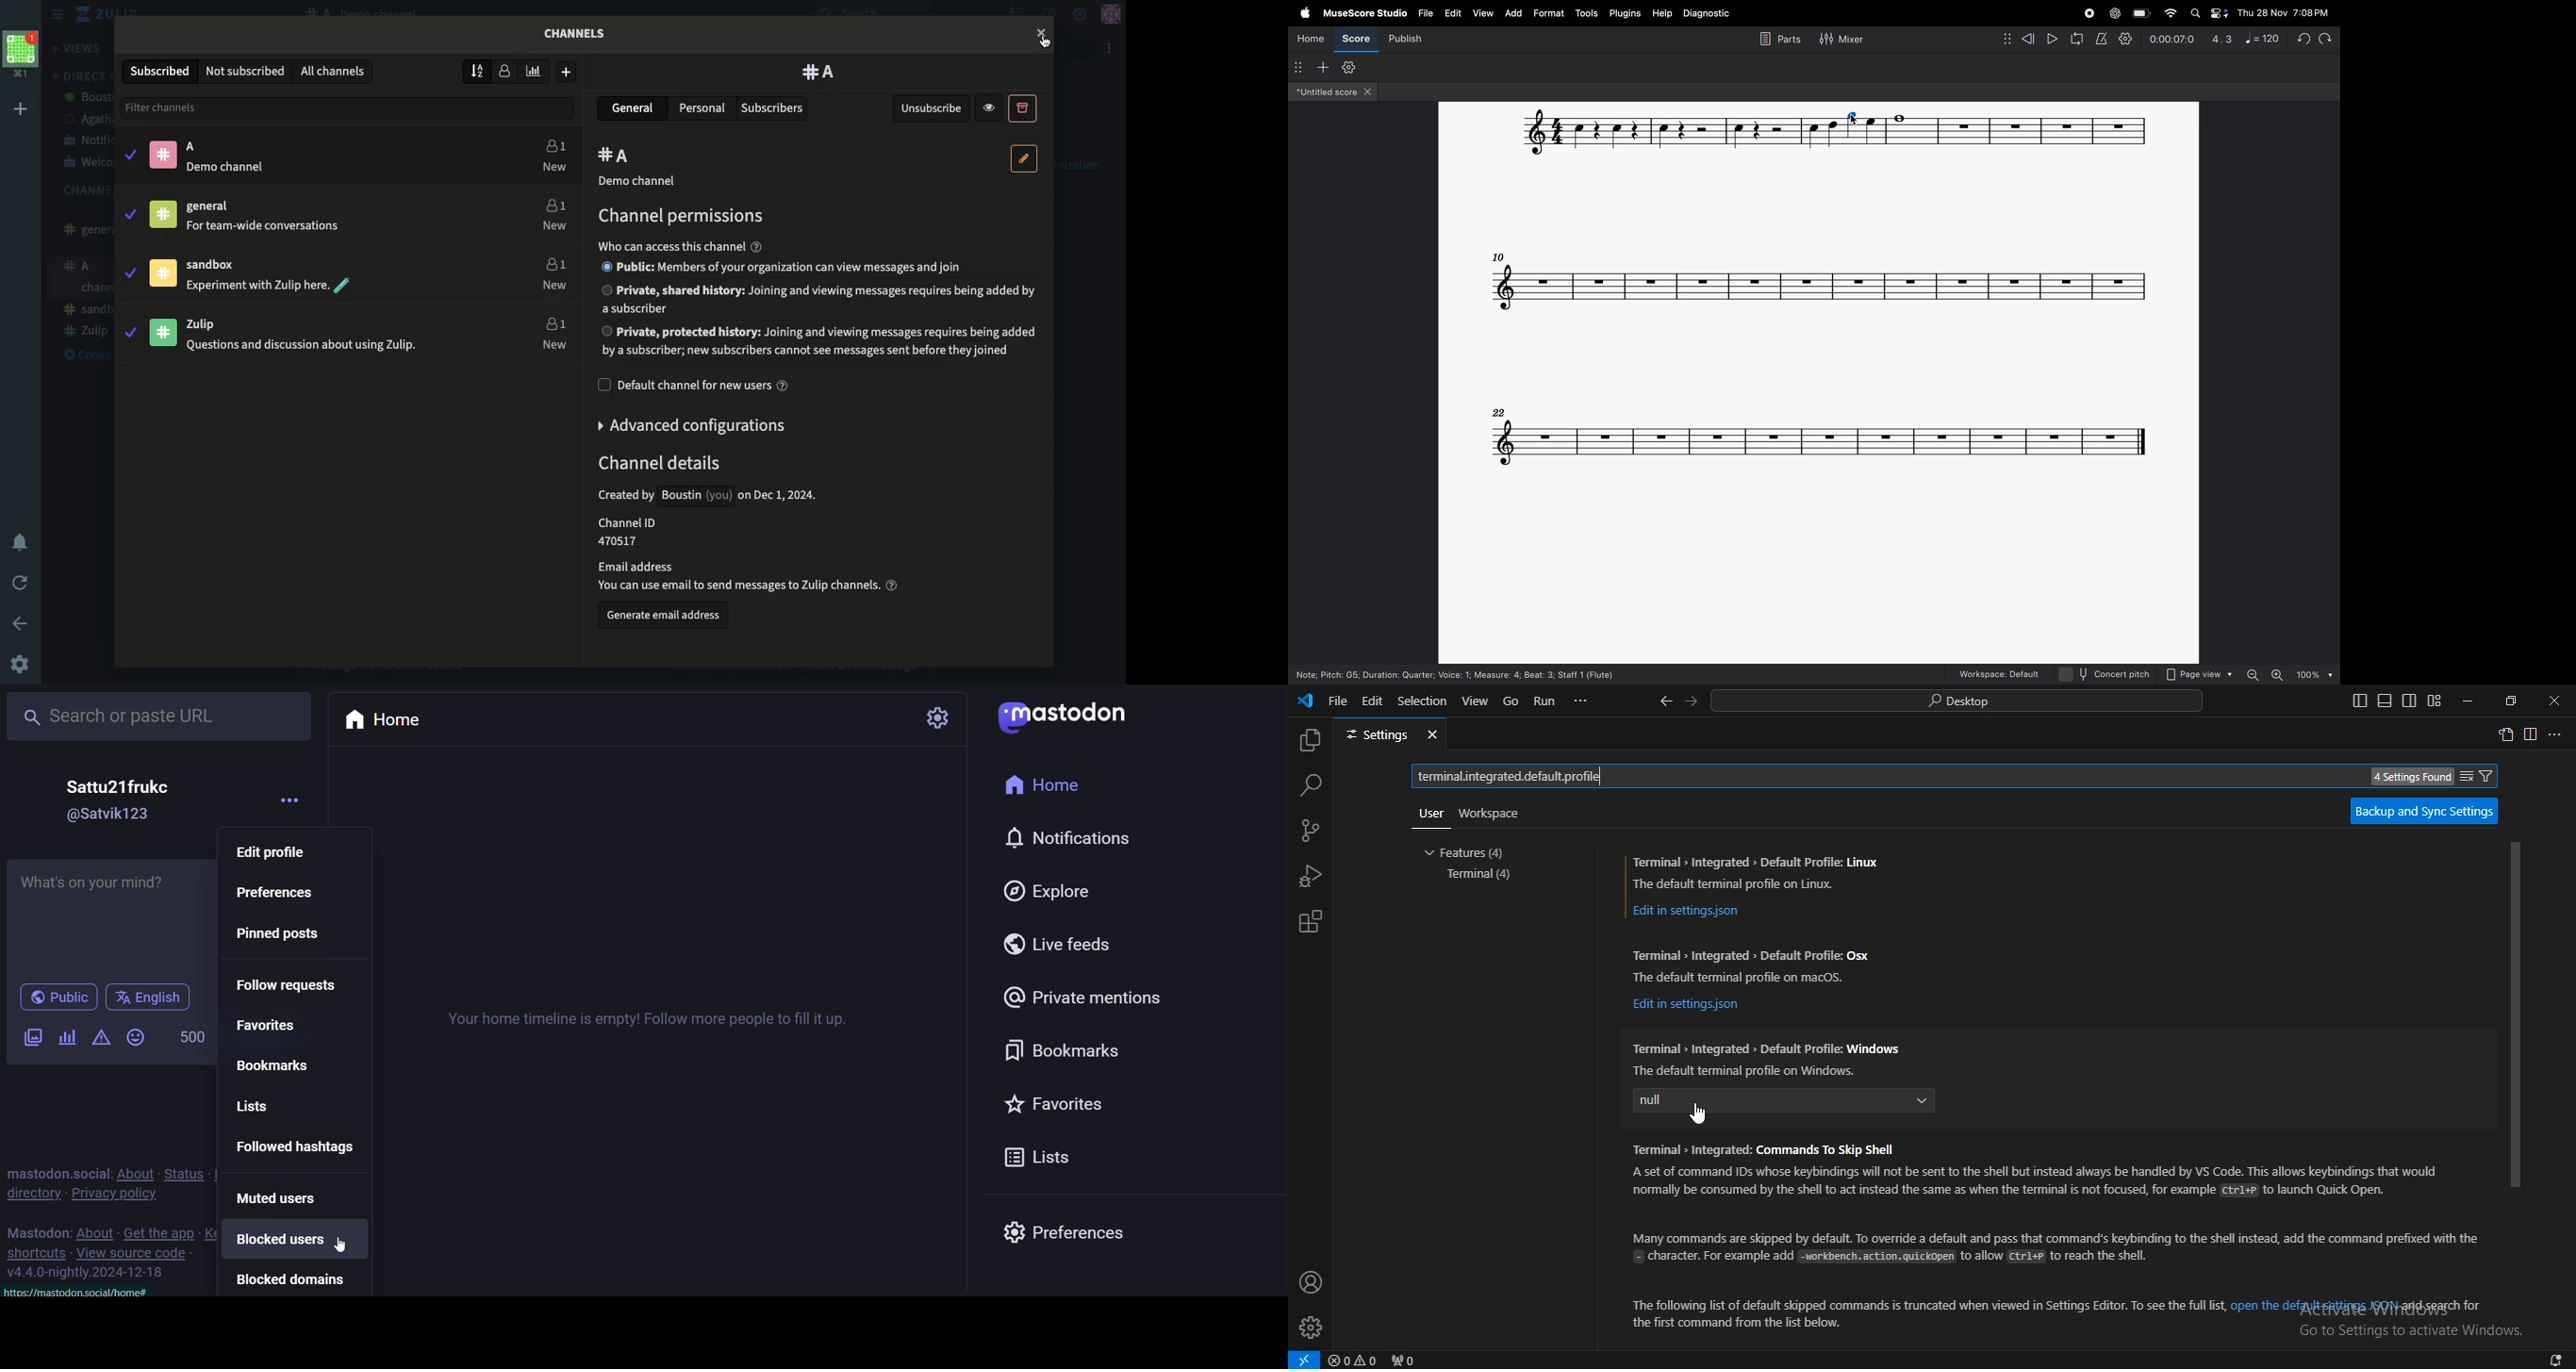  I want to click on refresh, so click(2078, 40).